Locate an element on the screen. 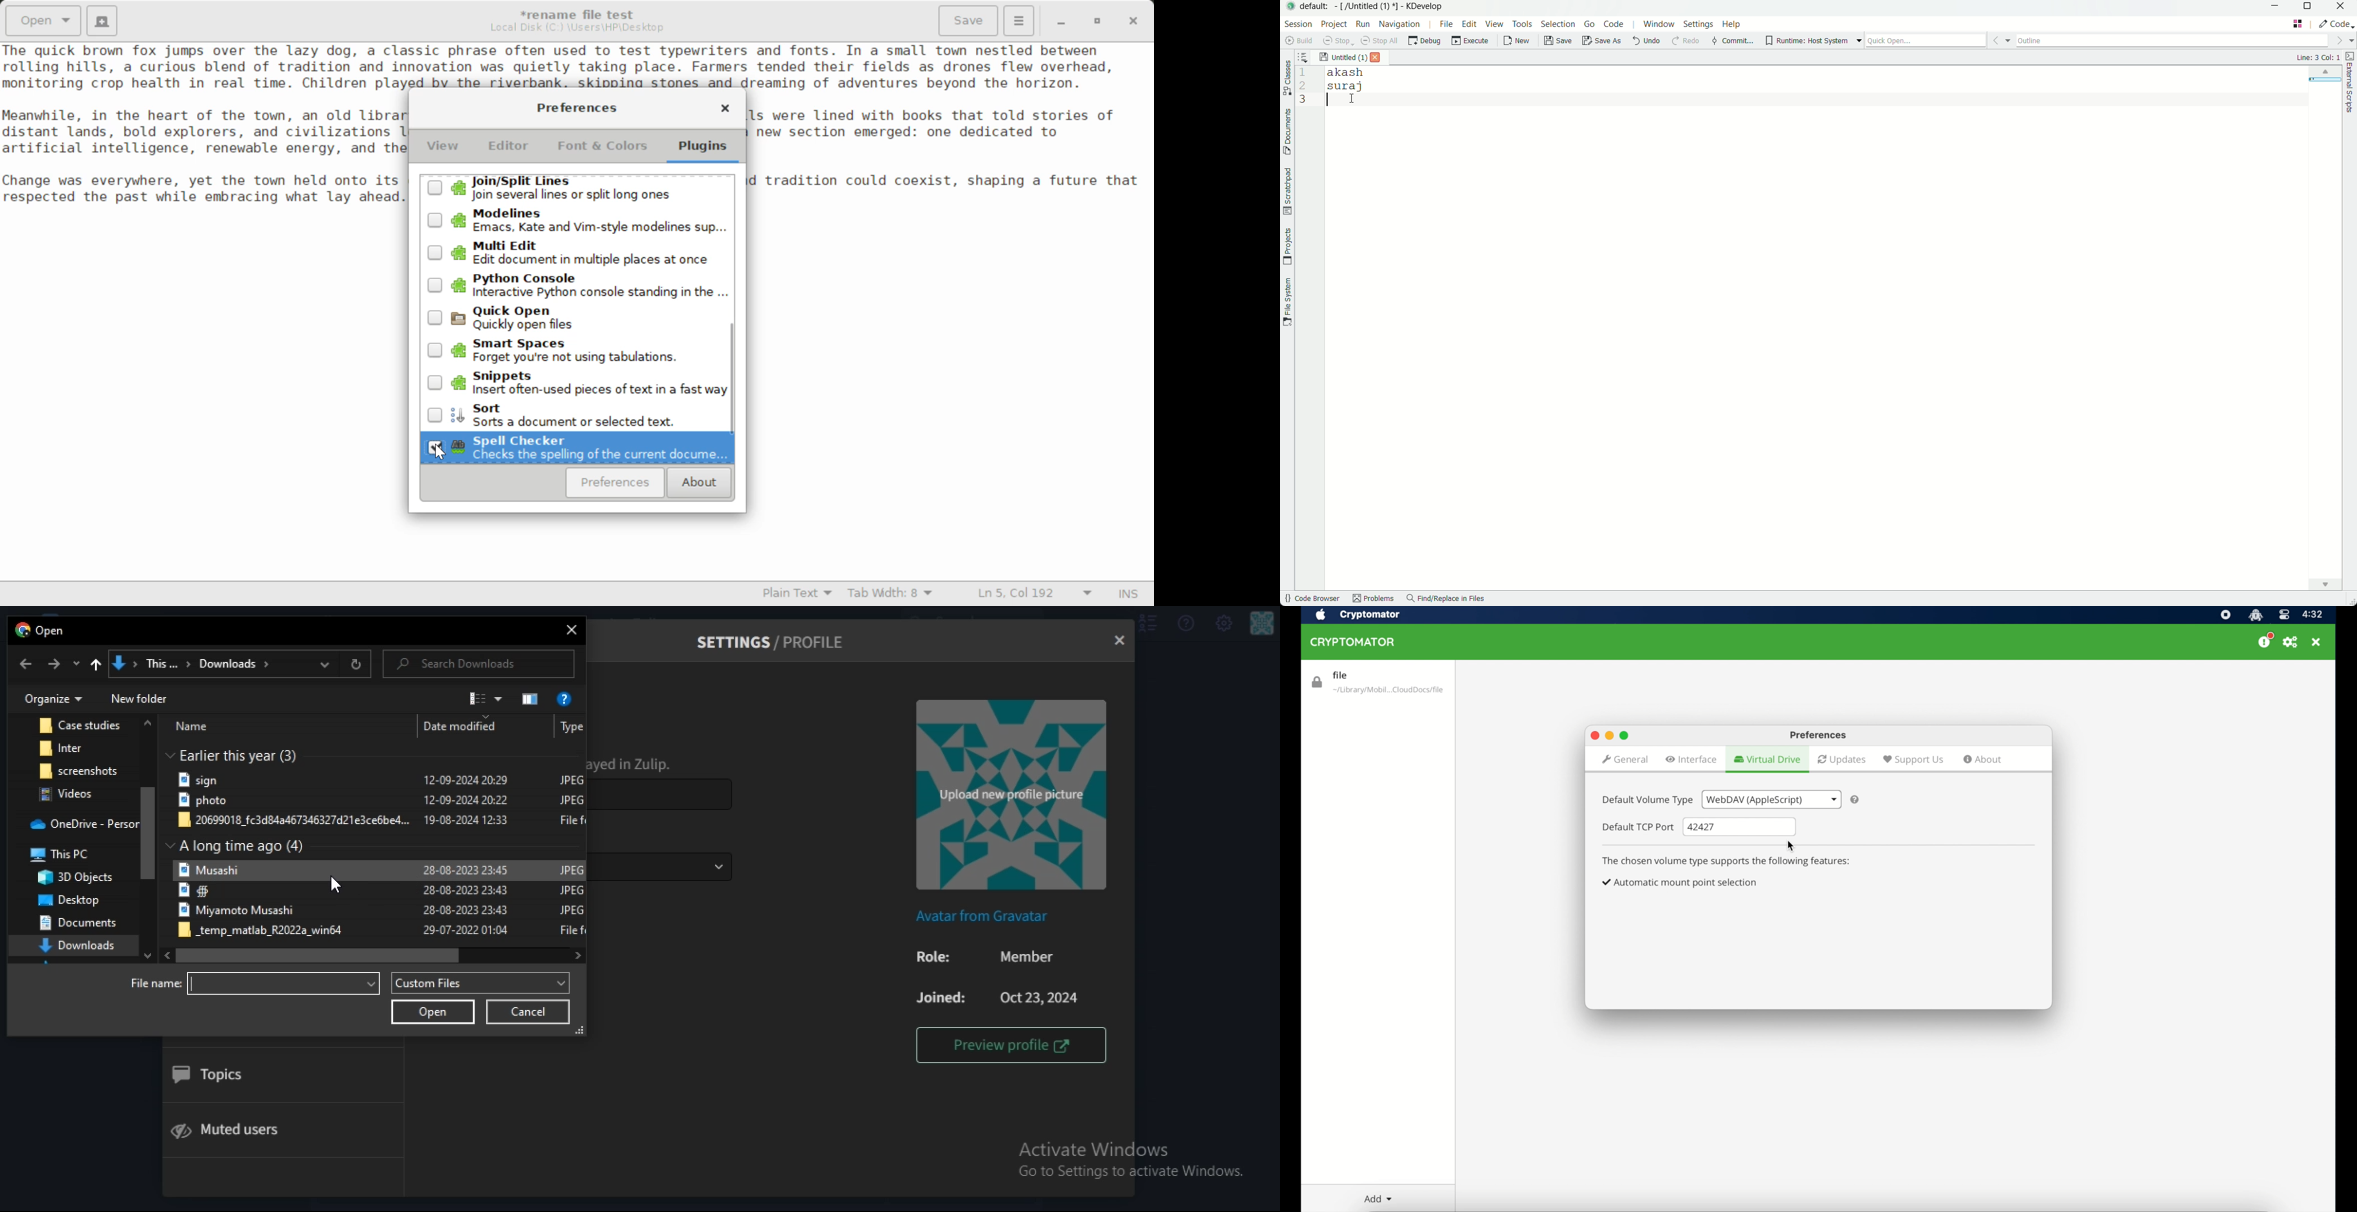 The image size is (2380, 1232). desktop is located at coordinates (66, 899).